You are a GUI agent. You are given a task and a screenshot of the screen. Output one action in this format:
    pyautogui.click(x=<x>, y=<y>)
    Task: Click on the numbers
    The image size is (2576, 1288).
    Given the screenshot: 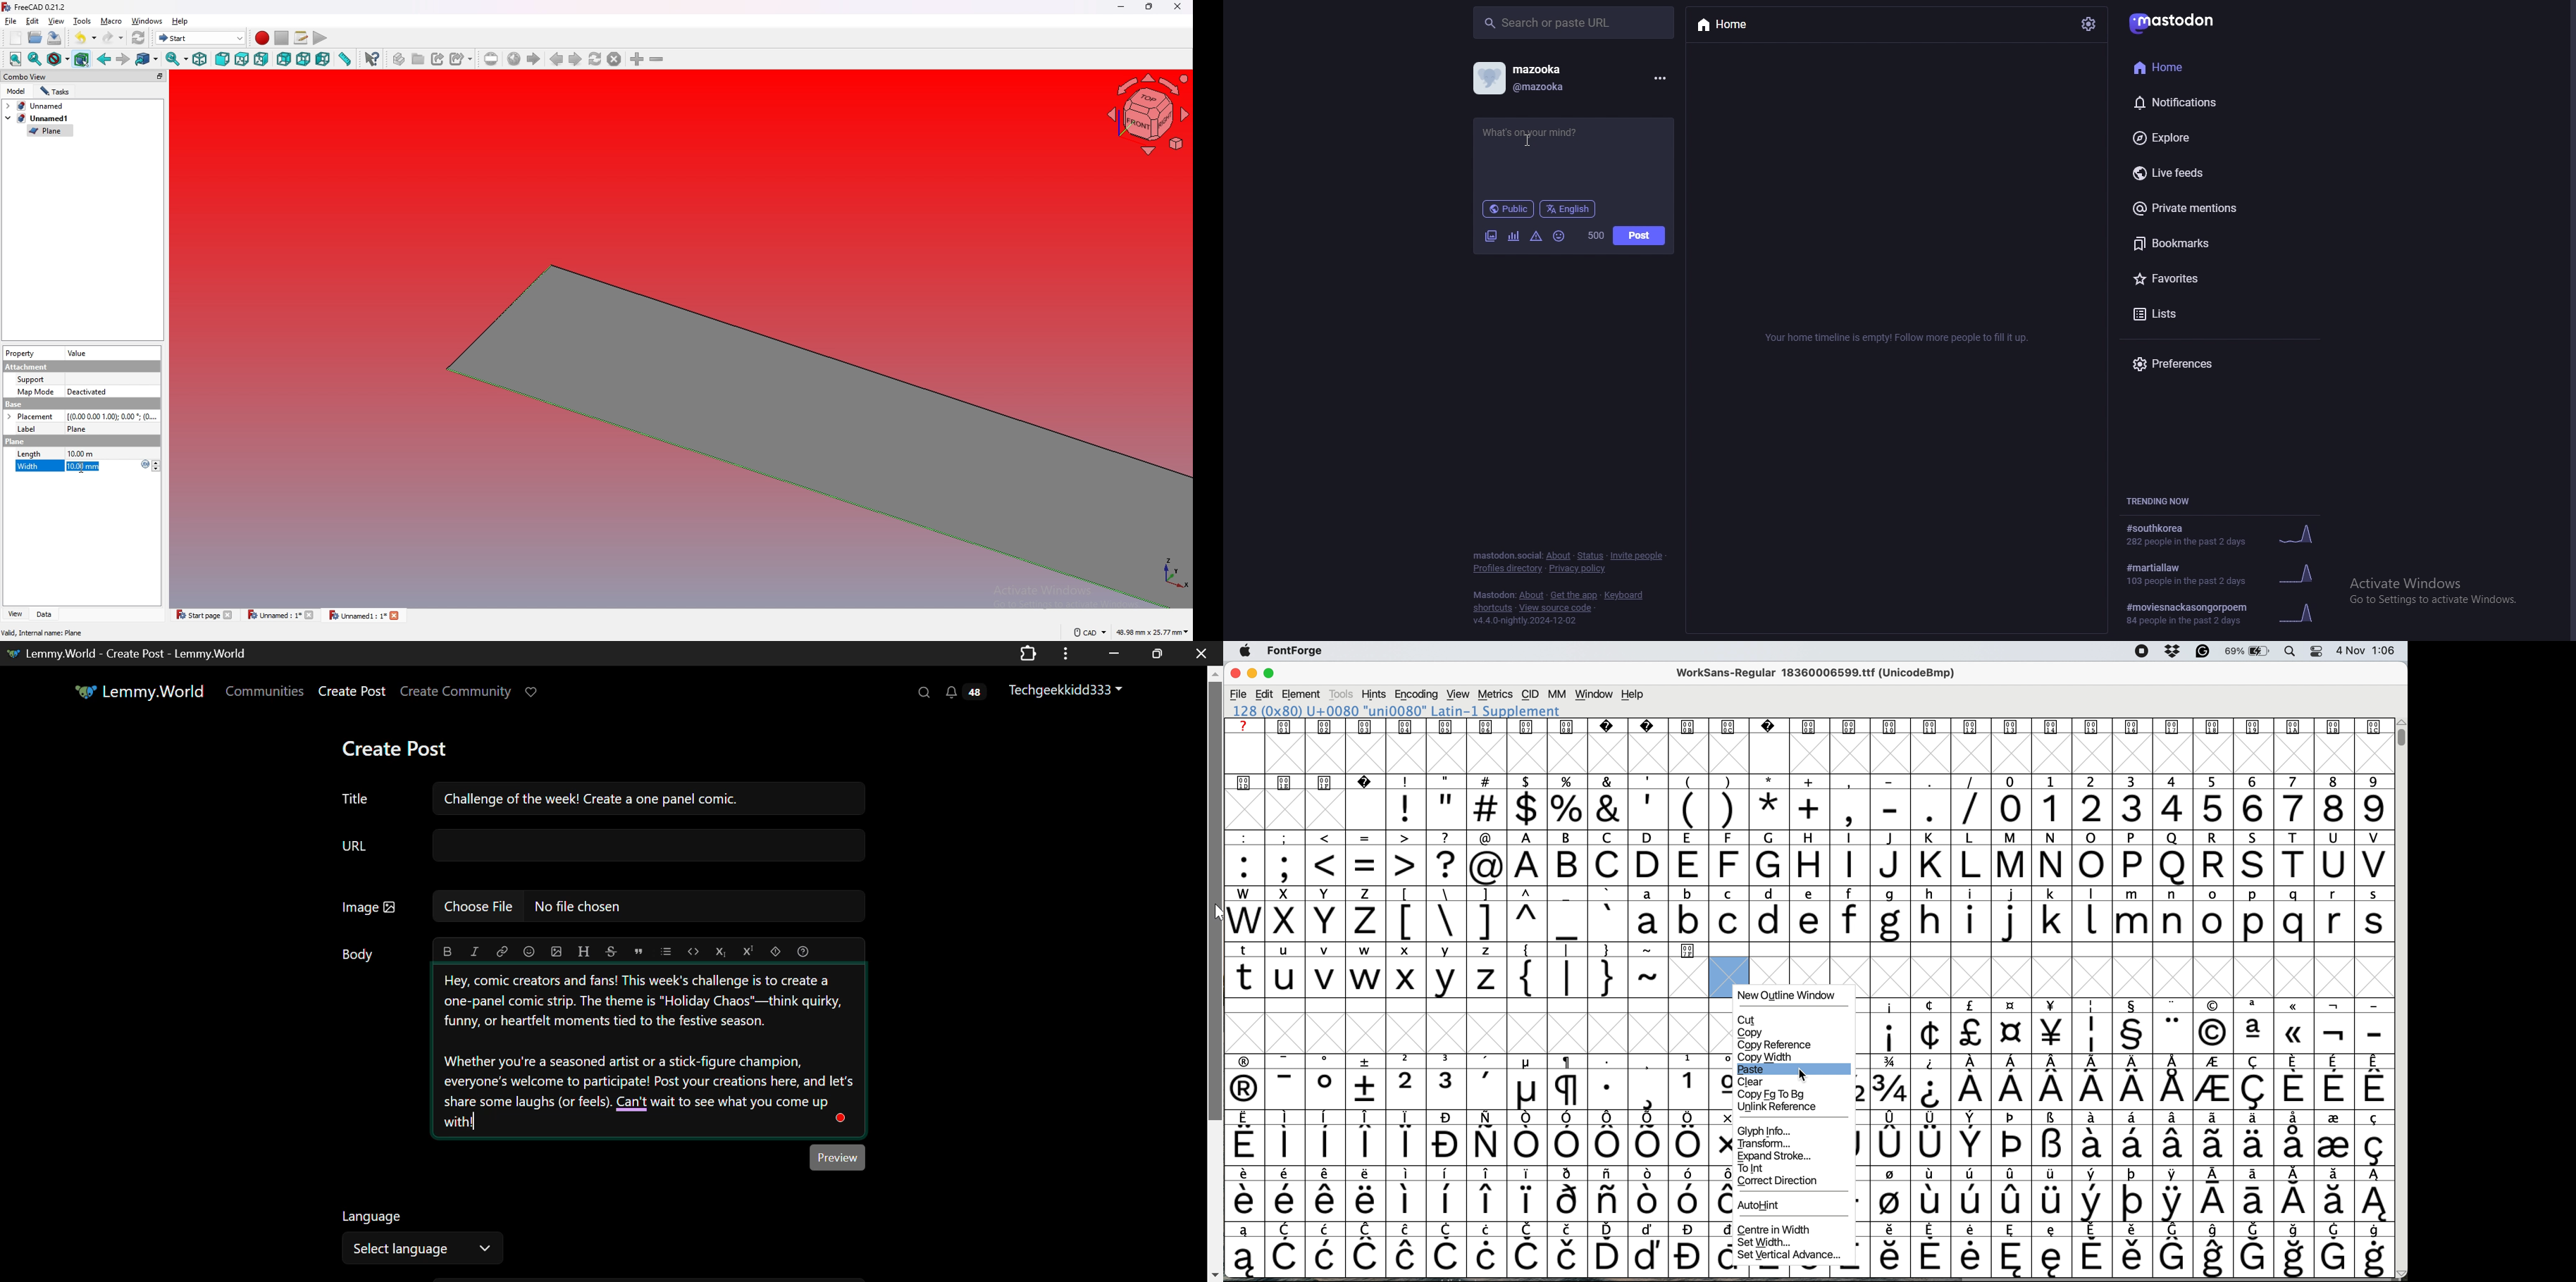 What is the action you would take?
    pyautogui.click(x=2192, y=808)
    